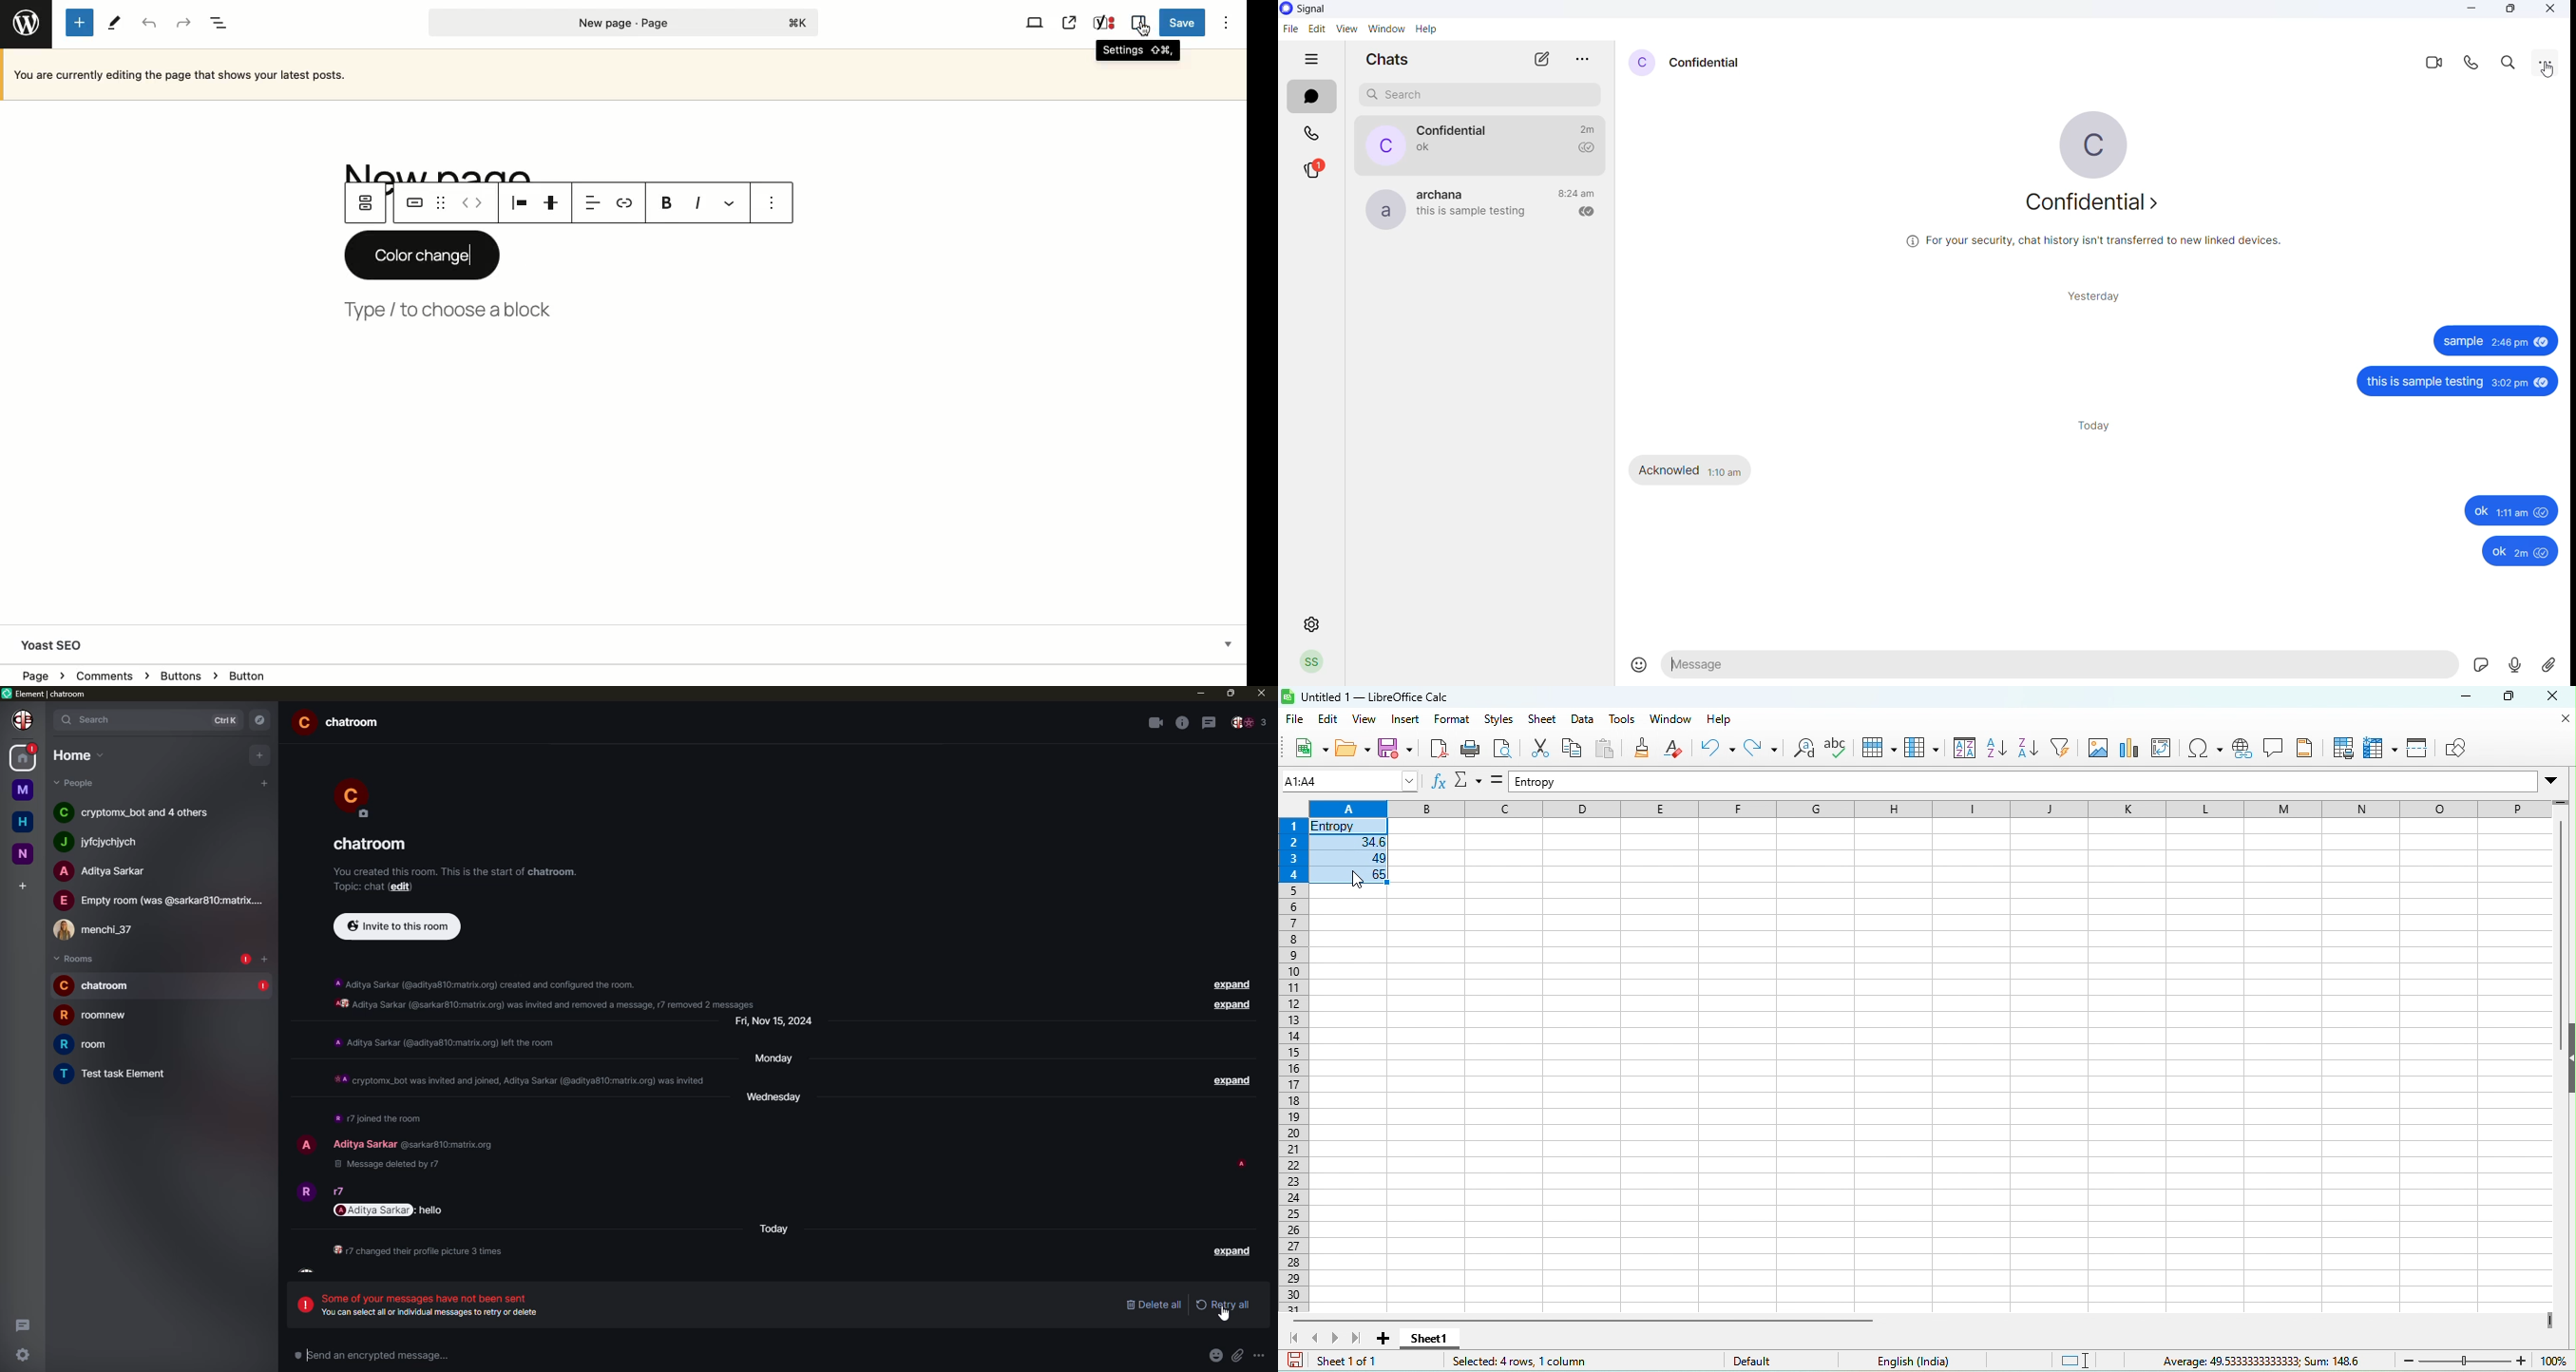  I want to click on sample, so click(2461, 340).